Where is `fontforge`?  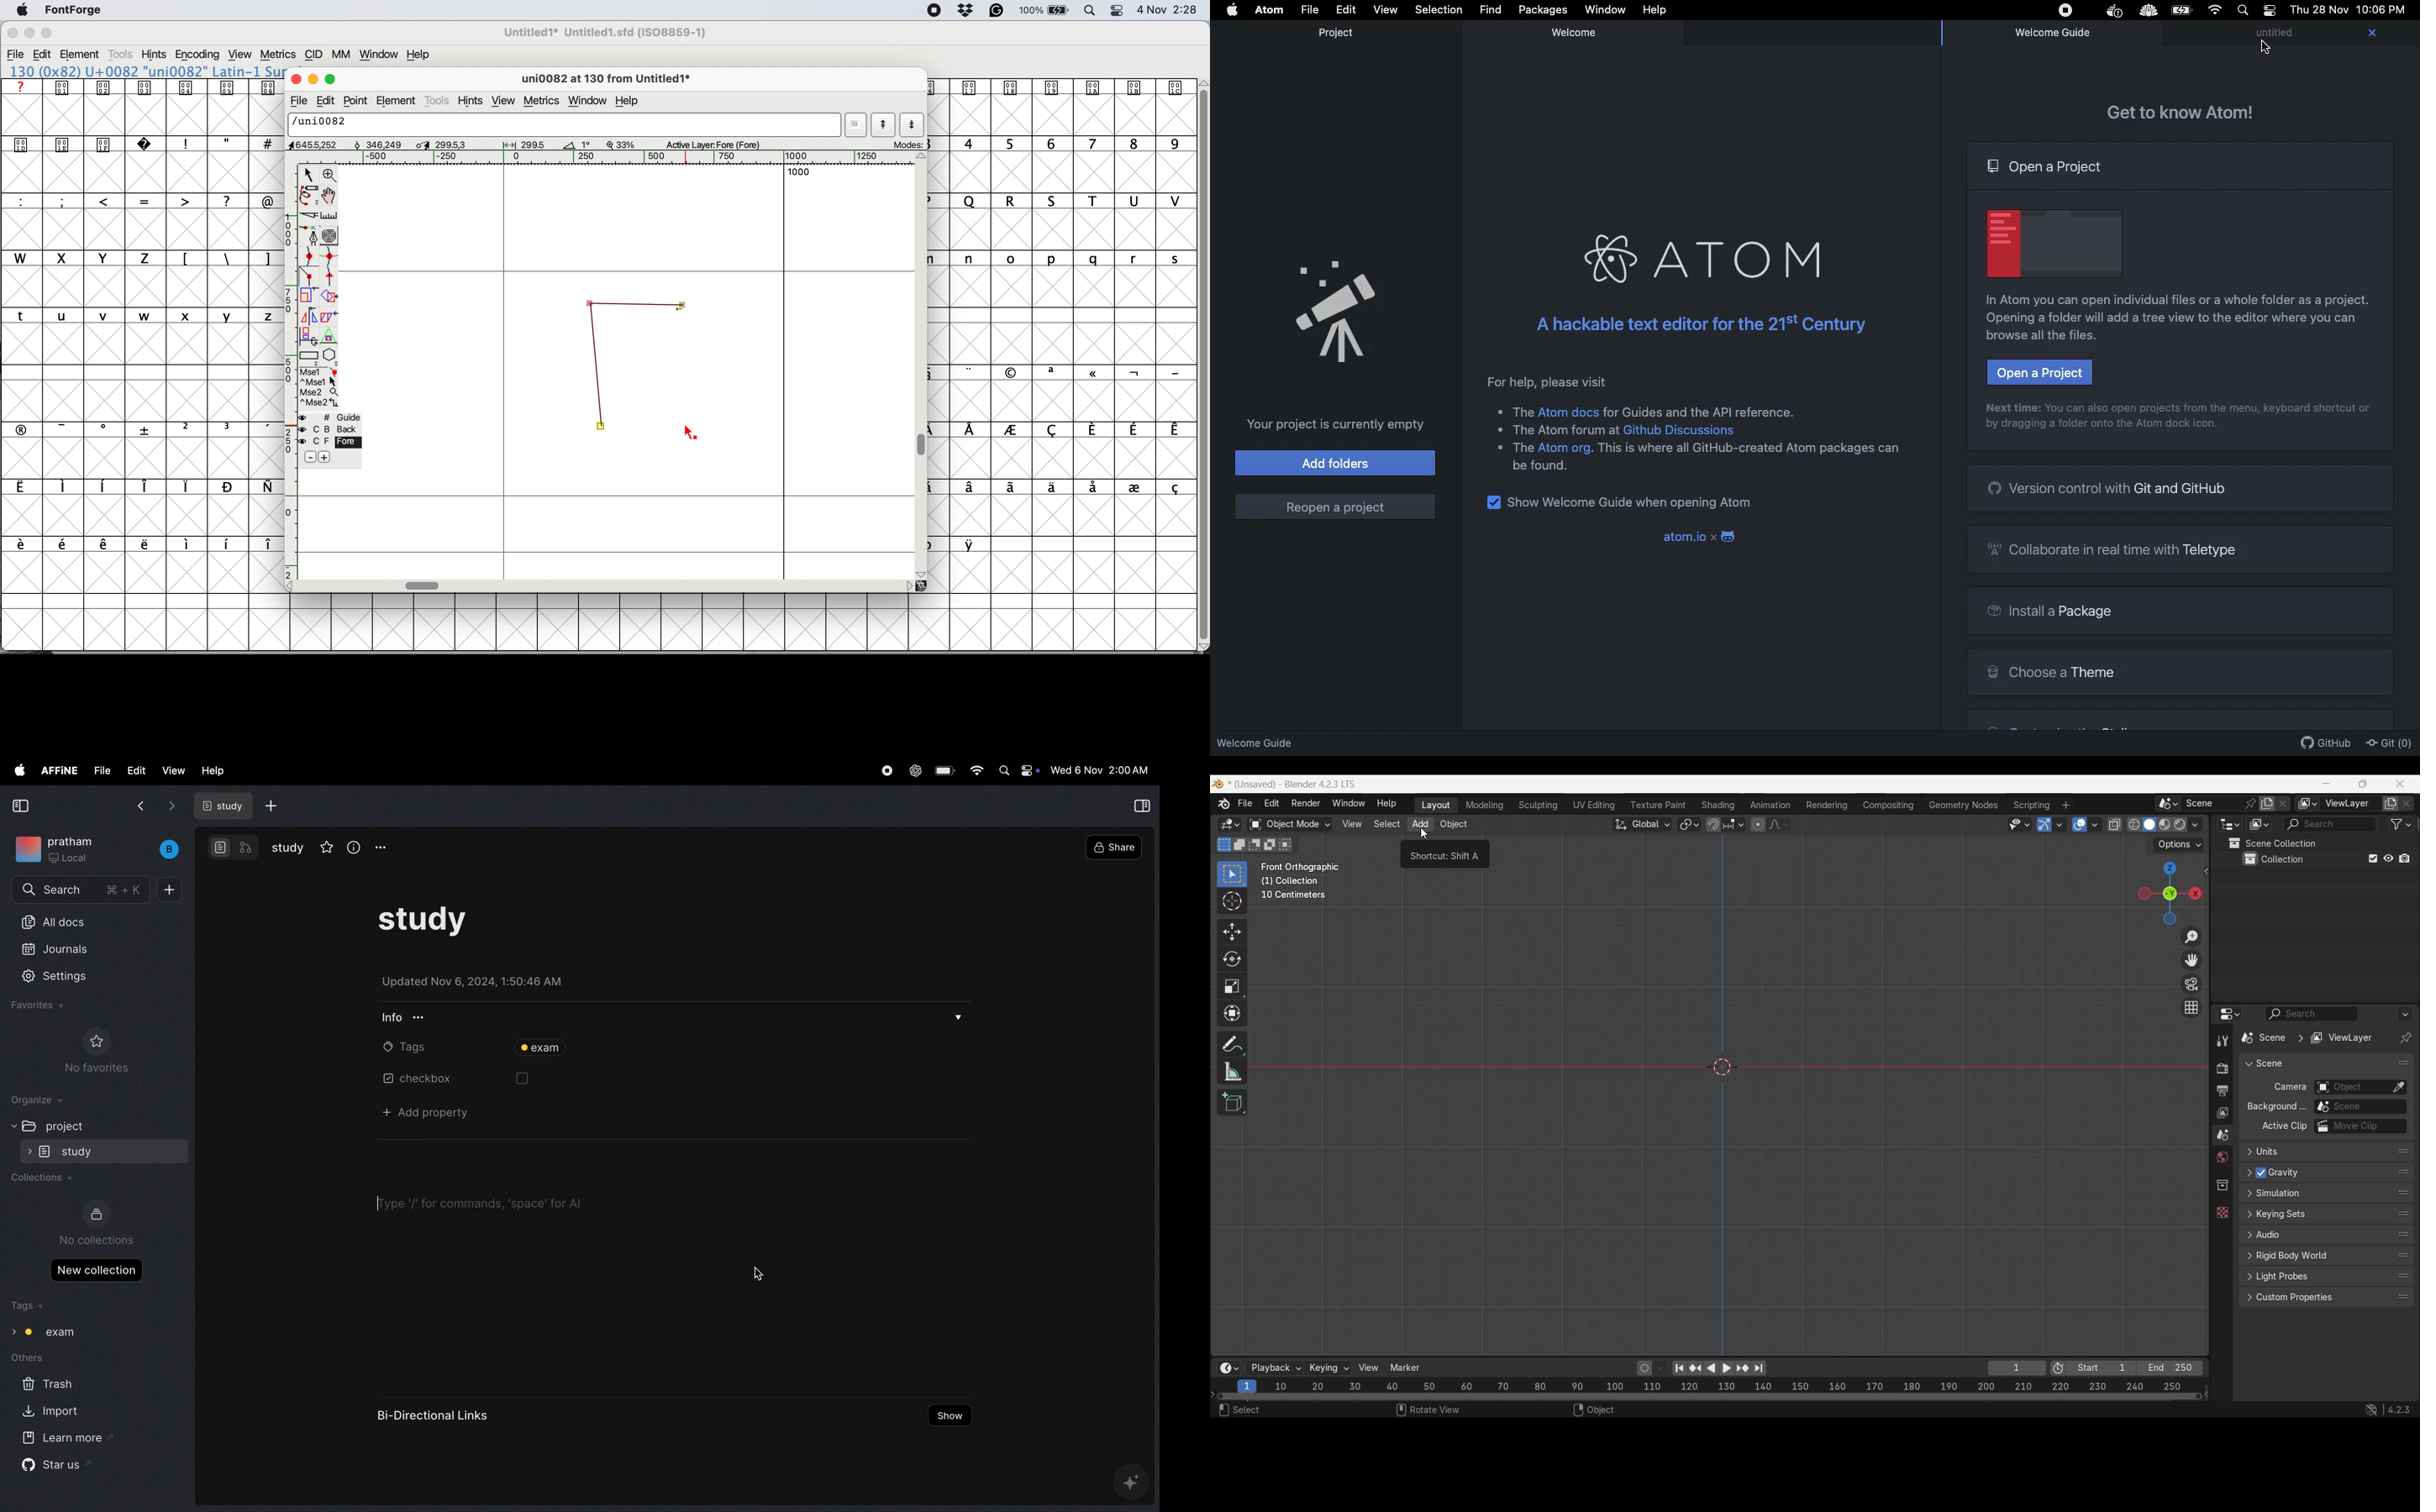
fontforge is located at coordinates (74, 9).